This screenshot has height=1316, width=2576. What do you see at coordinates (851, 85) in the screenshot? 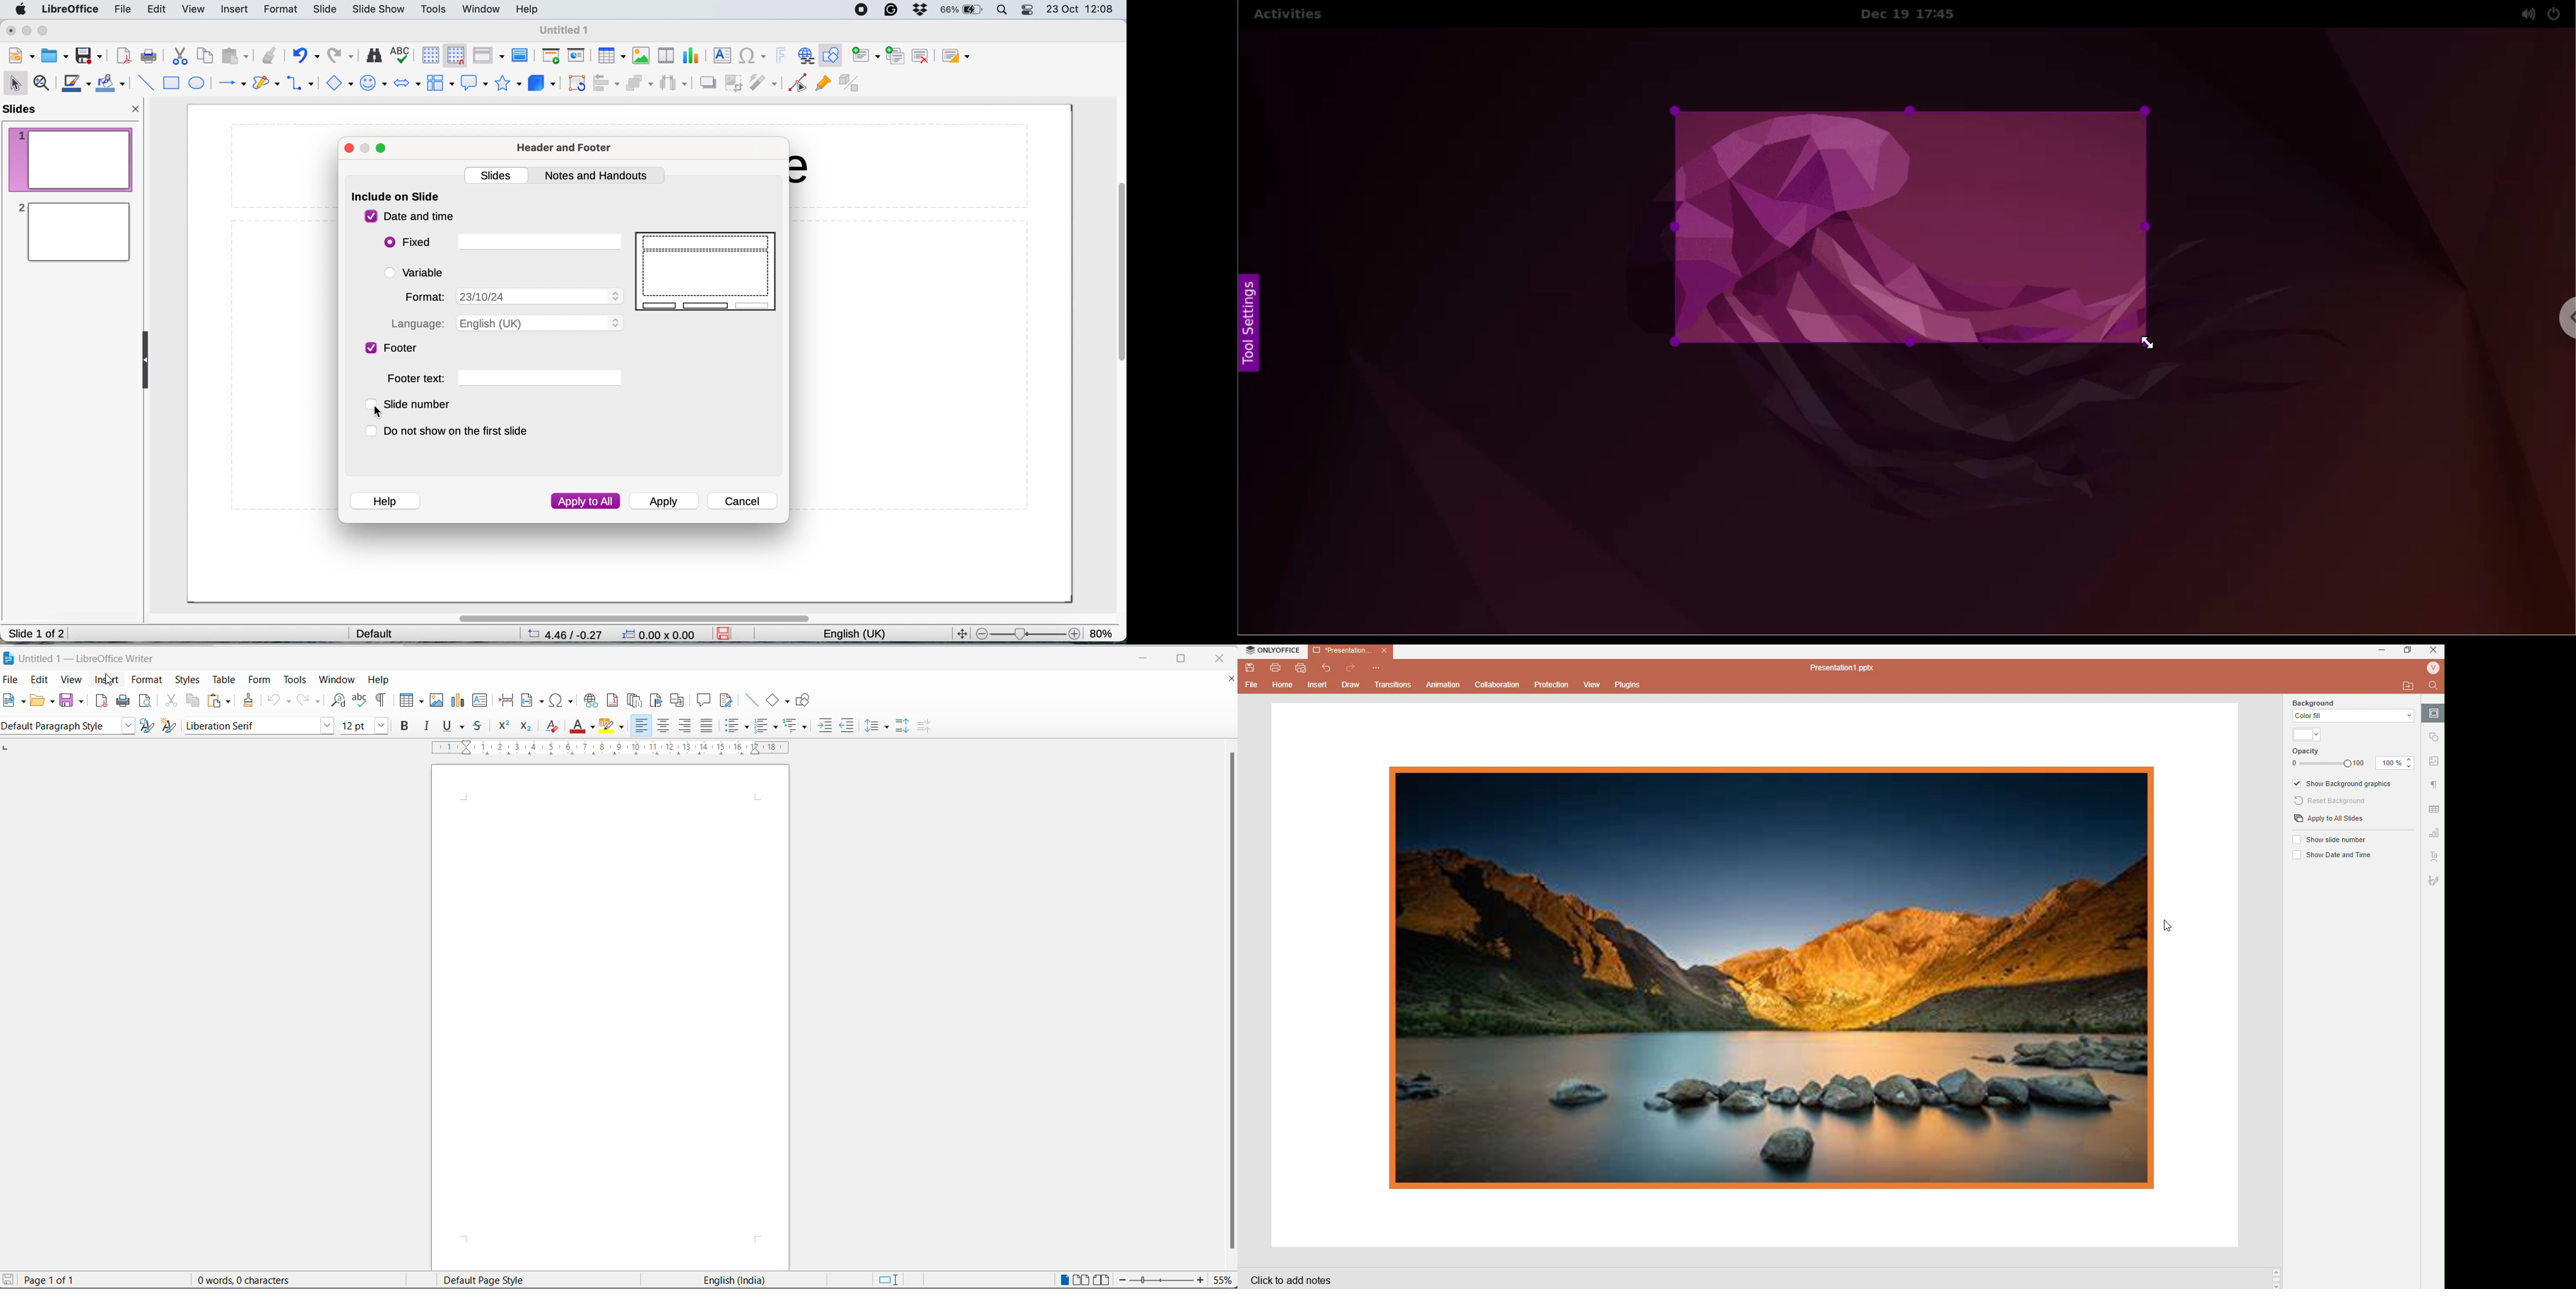
I see `toggle extrusion` at bounding box center [851, 85].